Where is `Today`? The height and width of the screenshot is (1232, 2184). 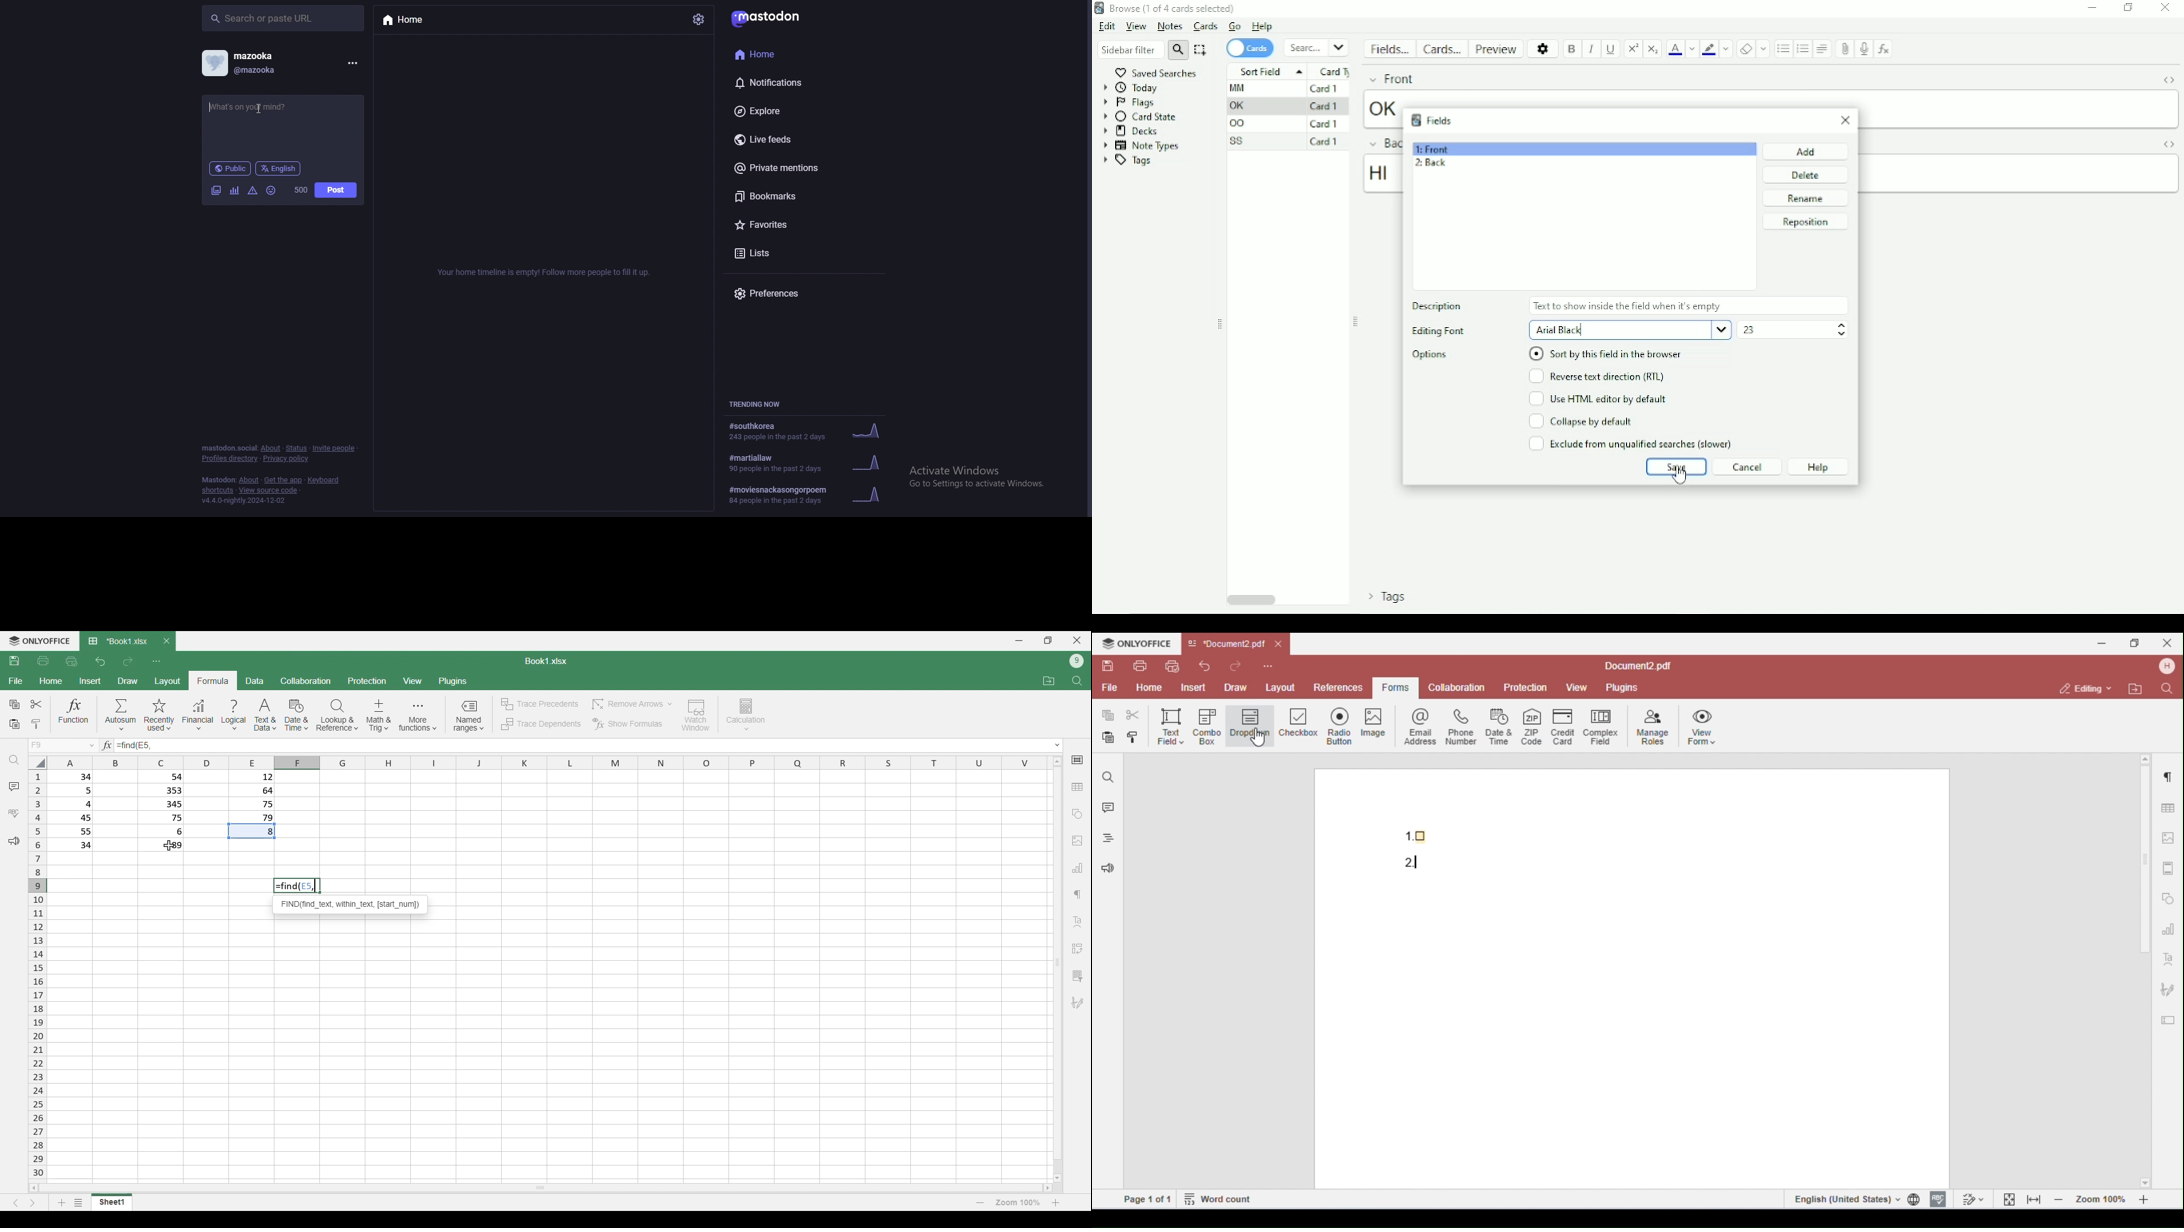
Today is located at coordinates (1133, 88).